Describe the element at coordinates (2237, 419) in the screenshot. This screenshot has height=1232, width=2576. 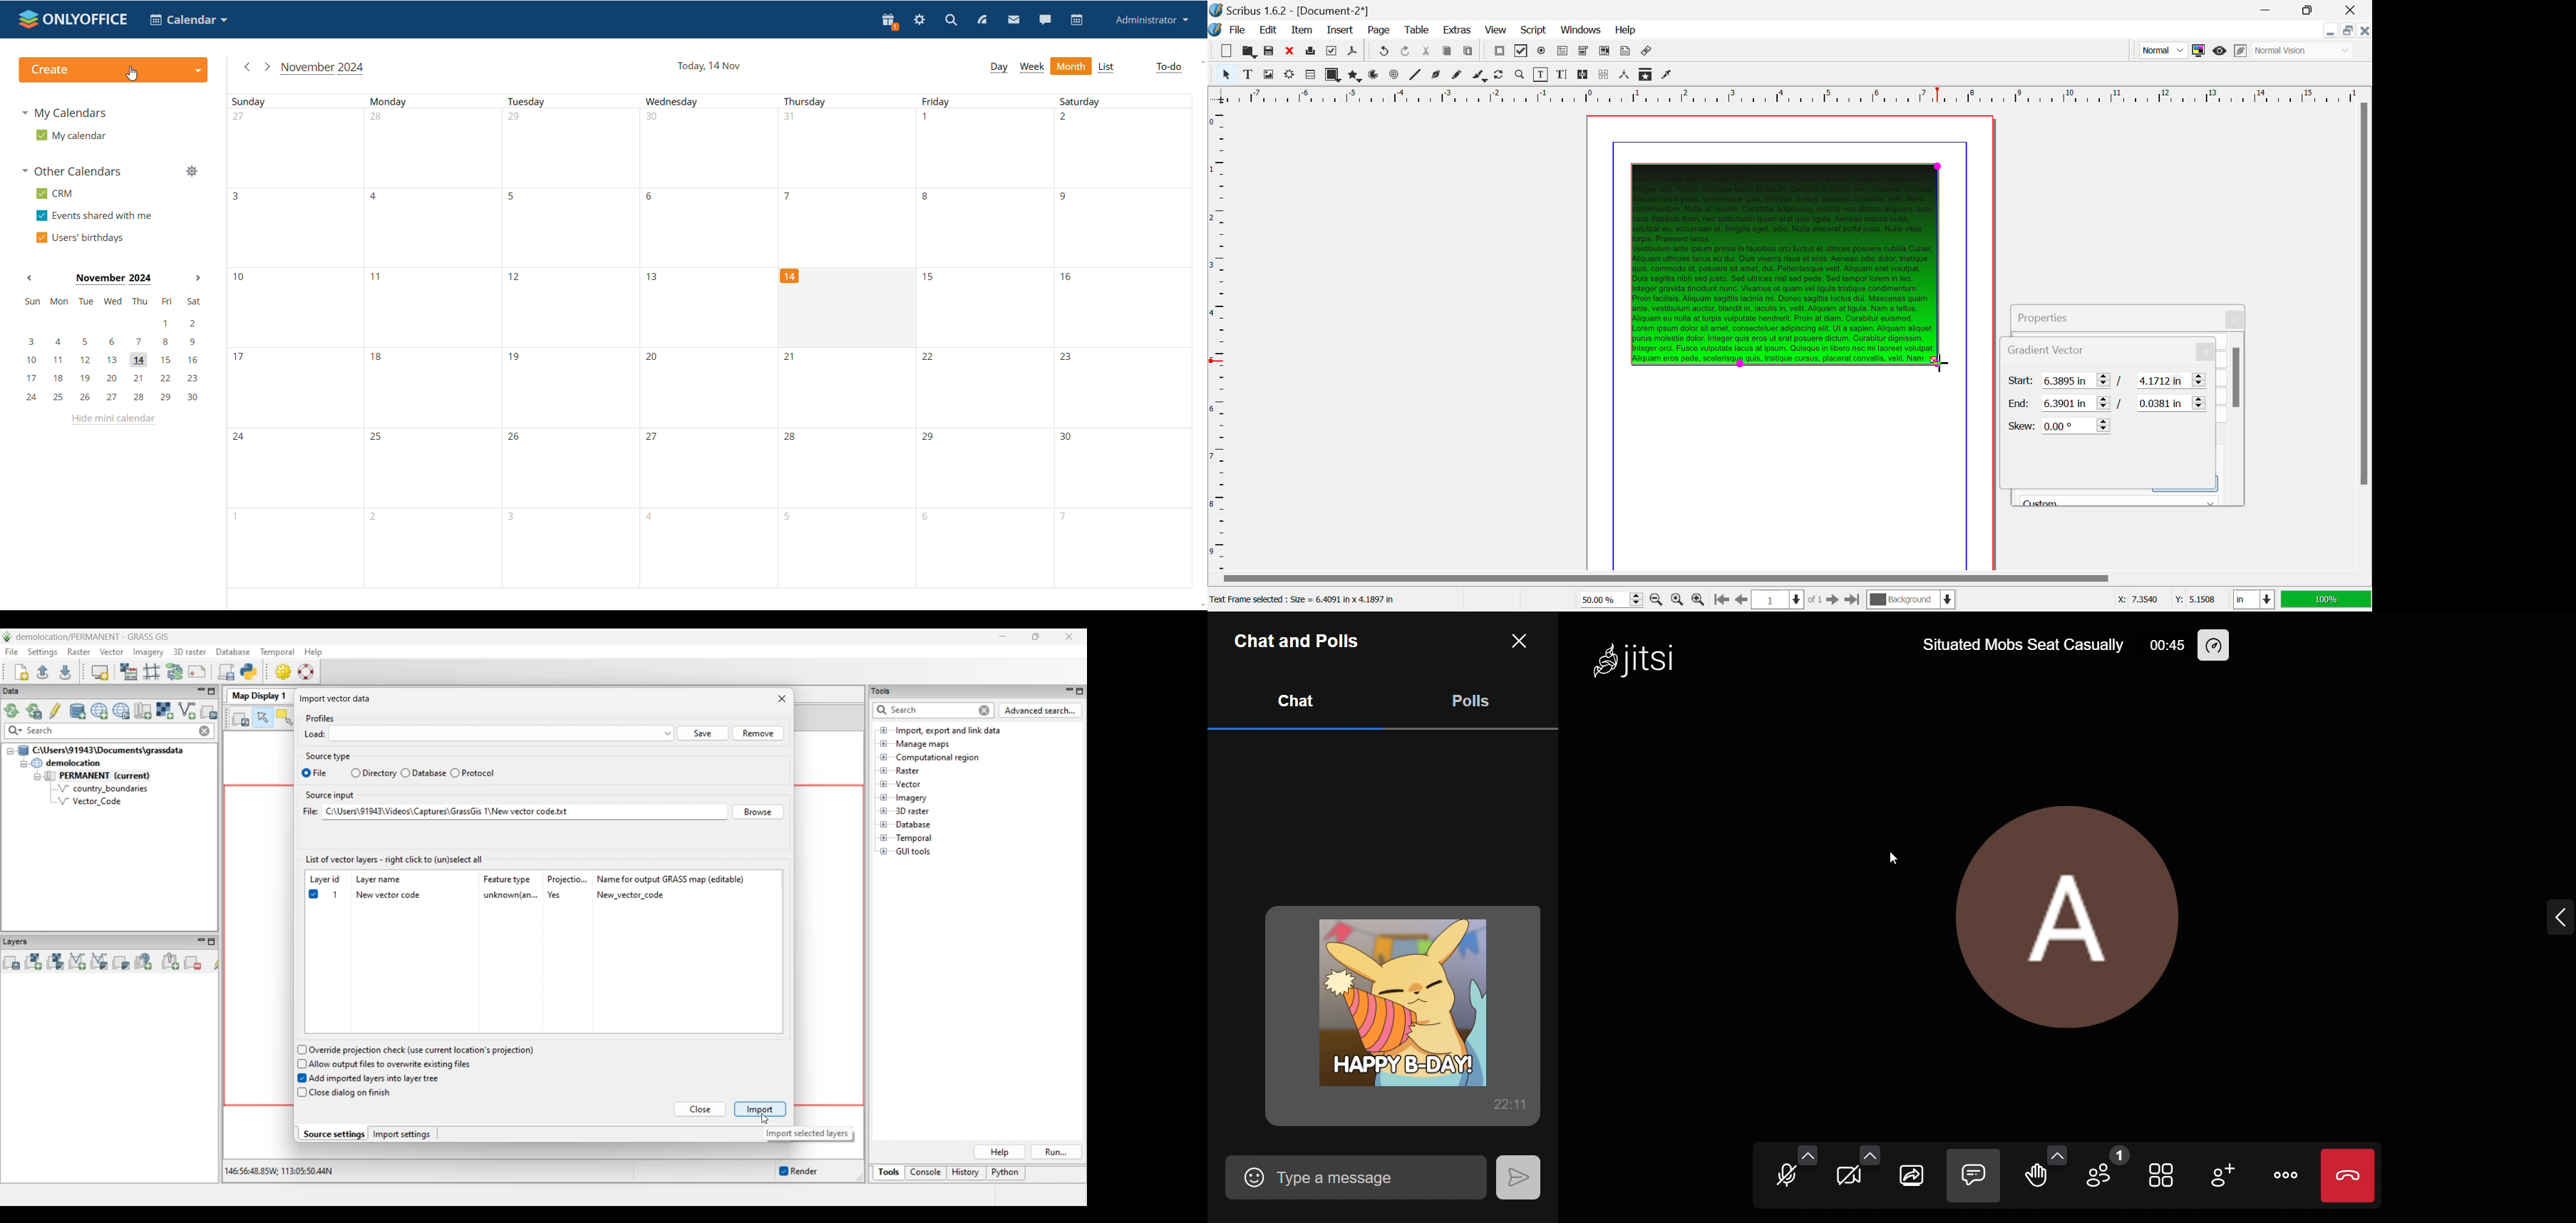
I see `Scroll Bar` at that location.